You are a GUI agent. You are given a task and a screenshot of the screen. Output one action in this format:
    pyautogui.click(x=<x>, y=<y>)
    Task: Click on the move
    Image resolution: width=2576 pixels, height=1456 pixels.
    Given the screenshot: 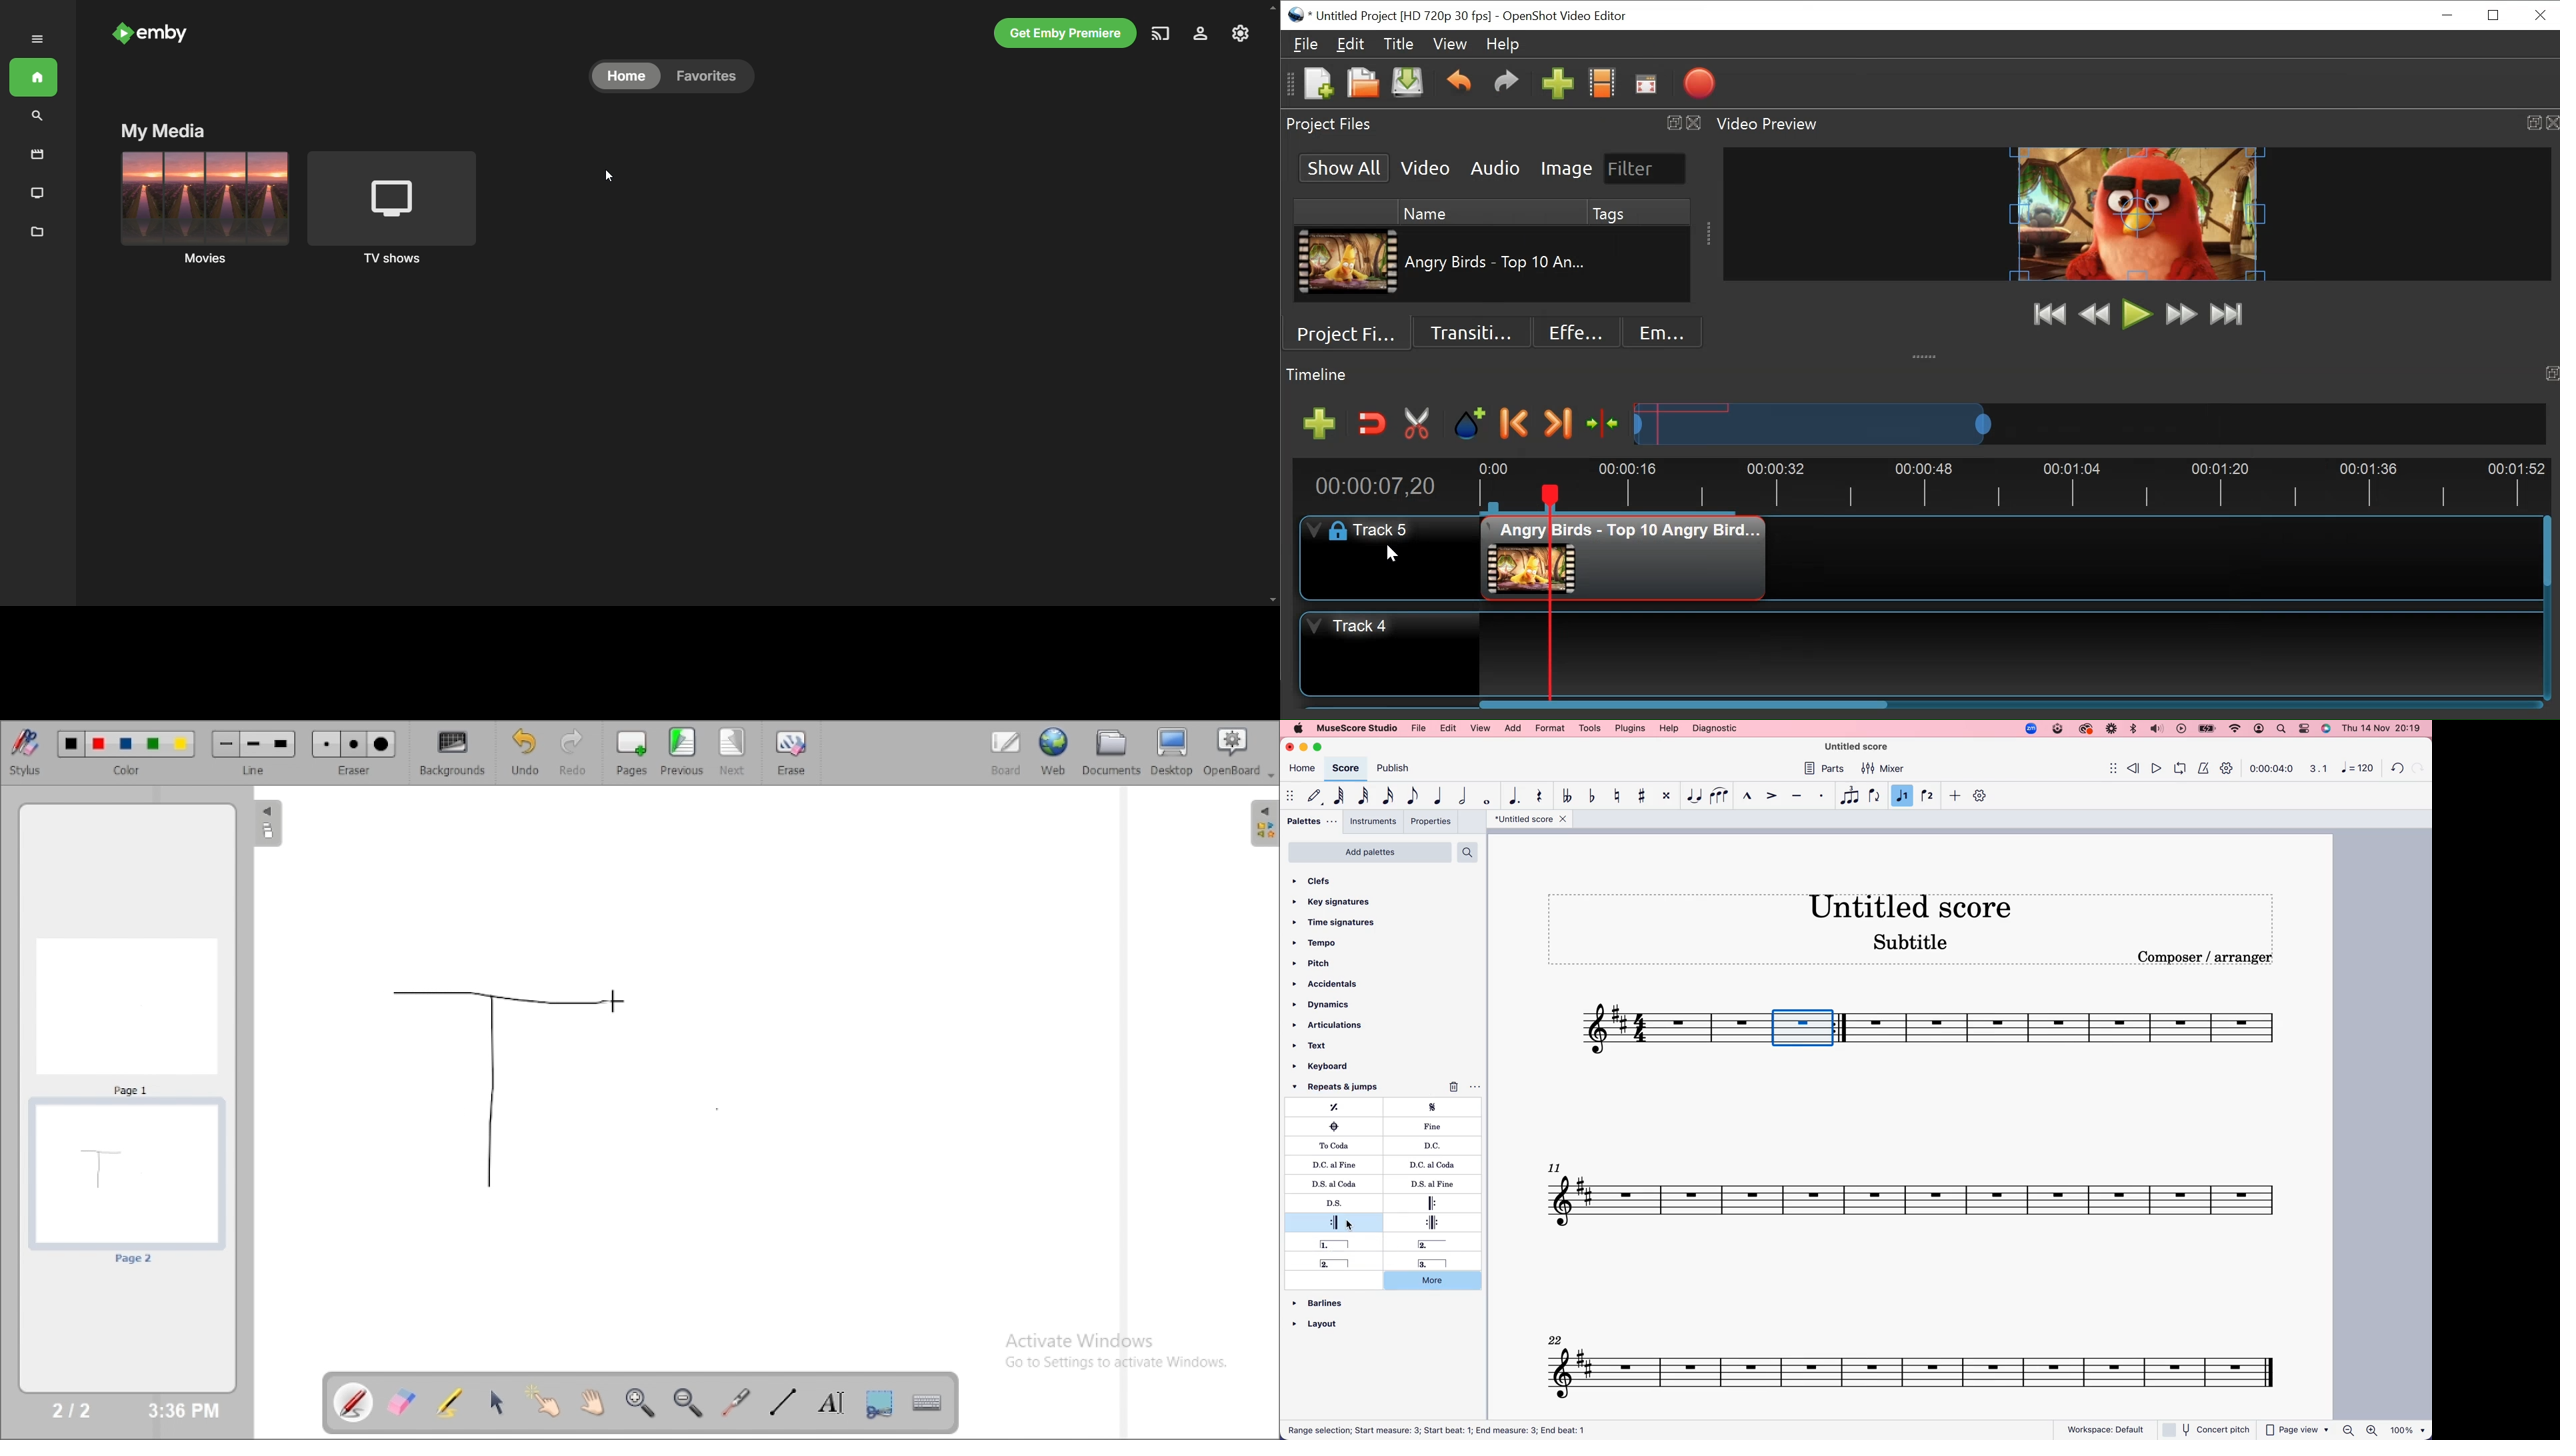 What is the action you would take?
    pyautogui.click(x=2107, y=767)
    